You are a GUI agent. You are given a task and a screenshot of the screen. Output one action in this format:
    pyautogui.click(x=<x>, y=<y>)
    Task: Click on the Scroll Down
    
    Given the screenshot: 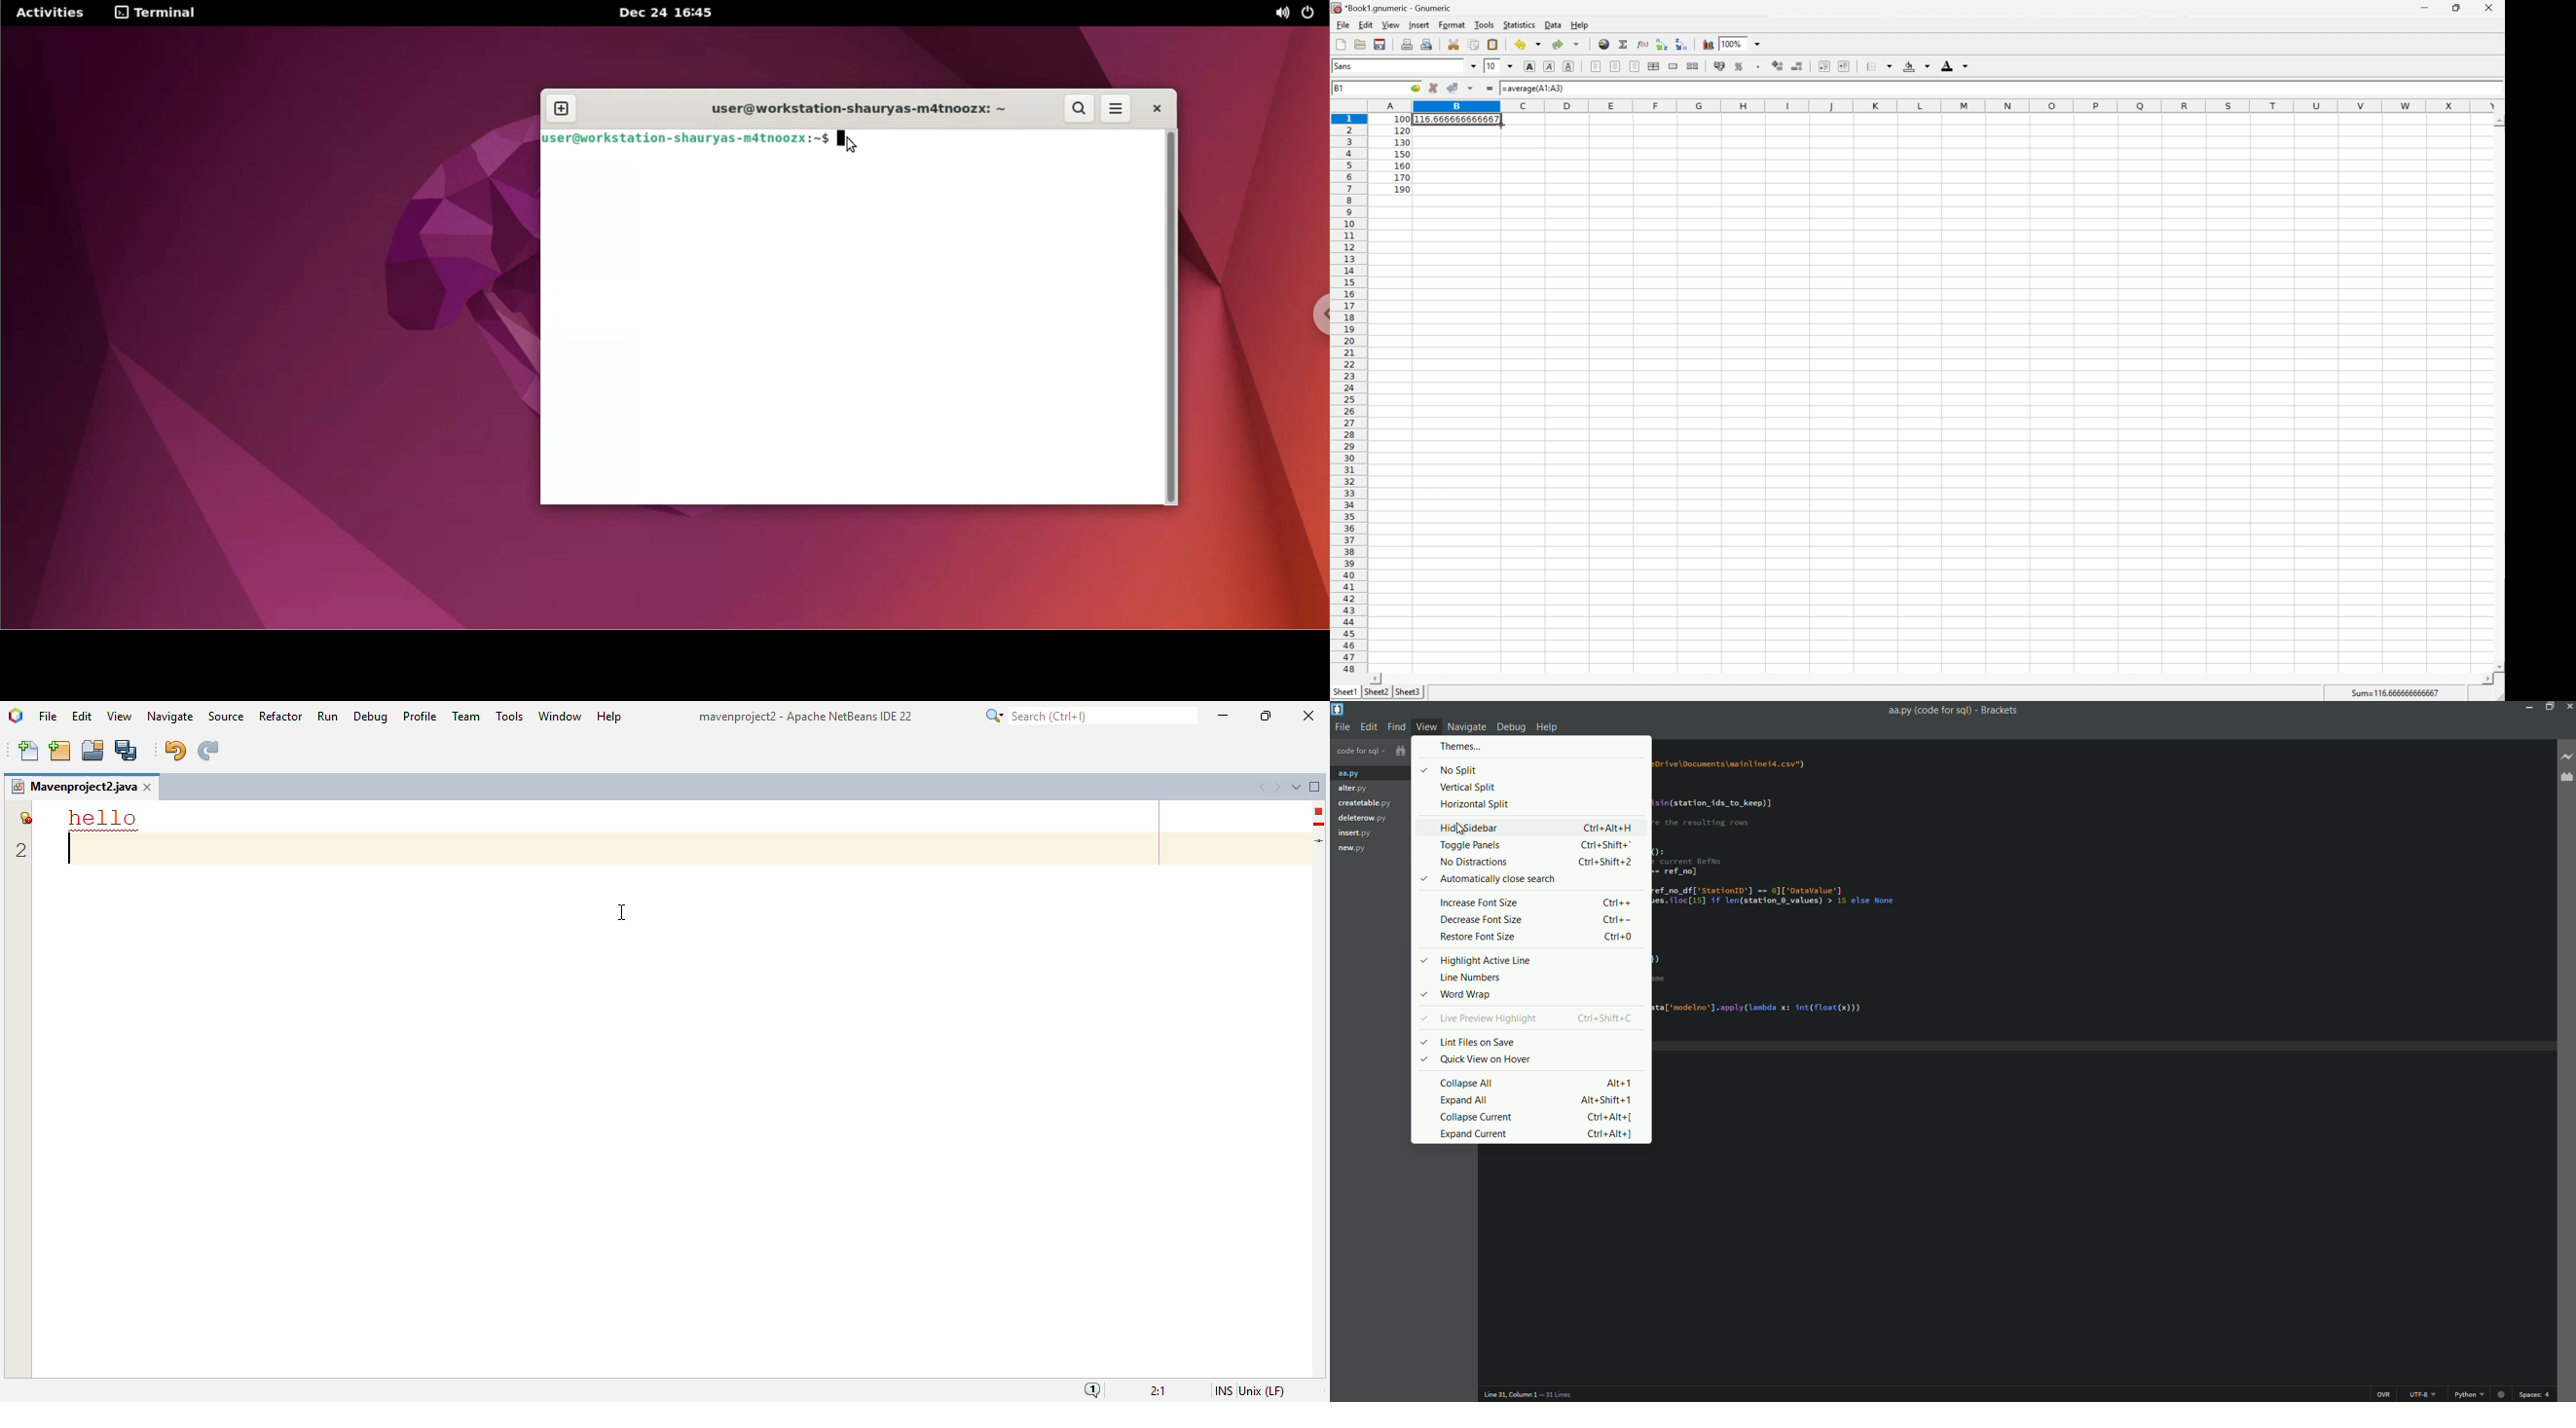 What is the action you would take?
    pyautogui.click(x=2498, y=665)
    